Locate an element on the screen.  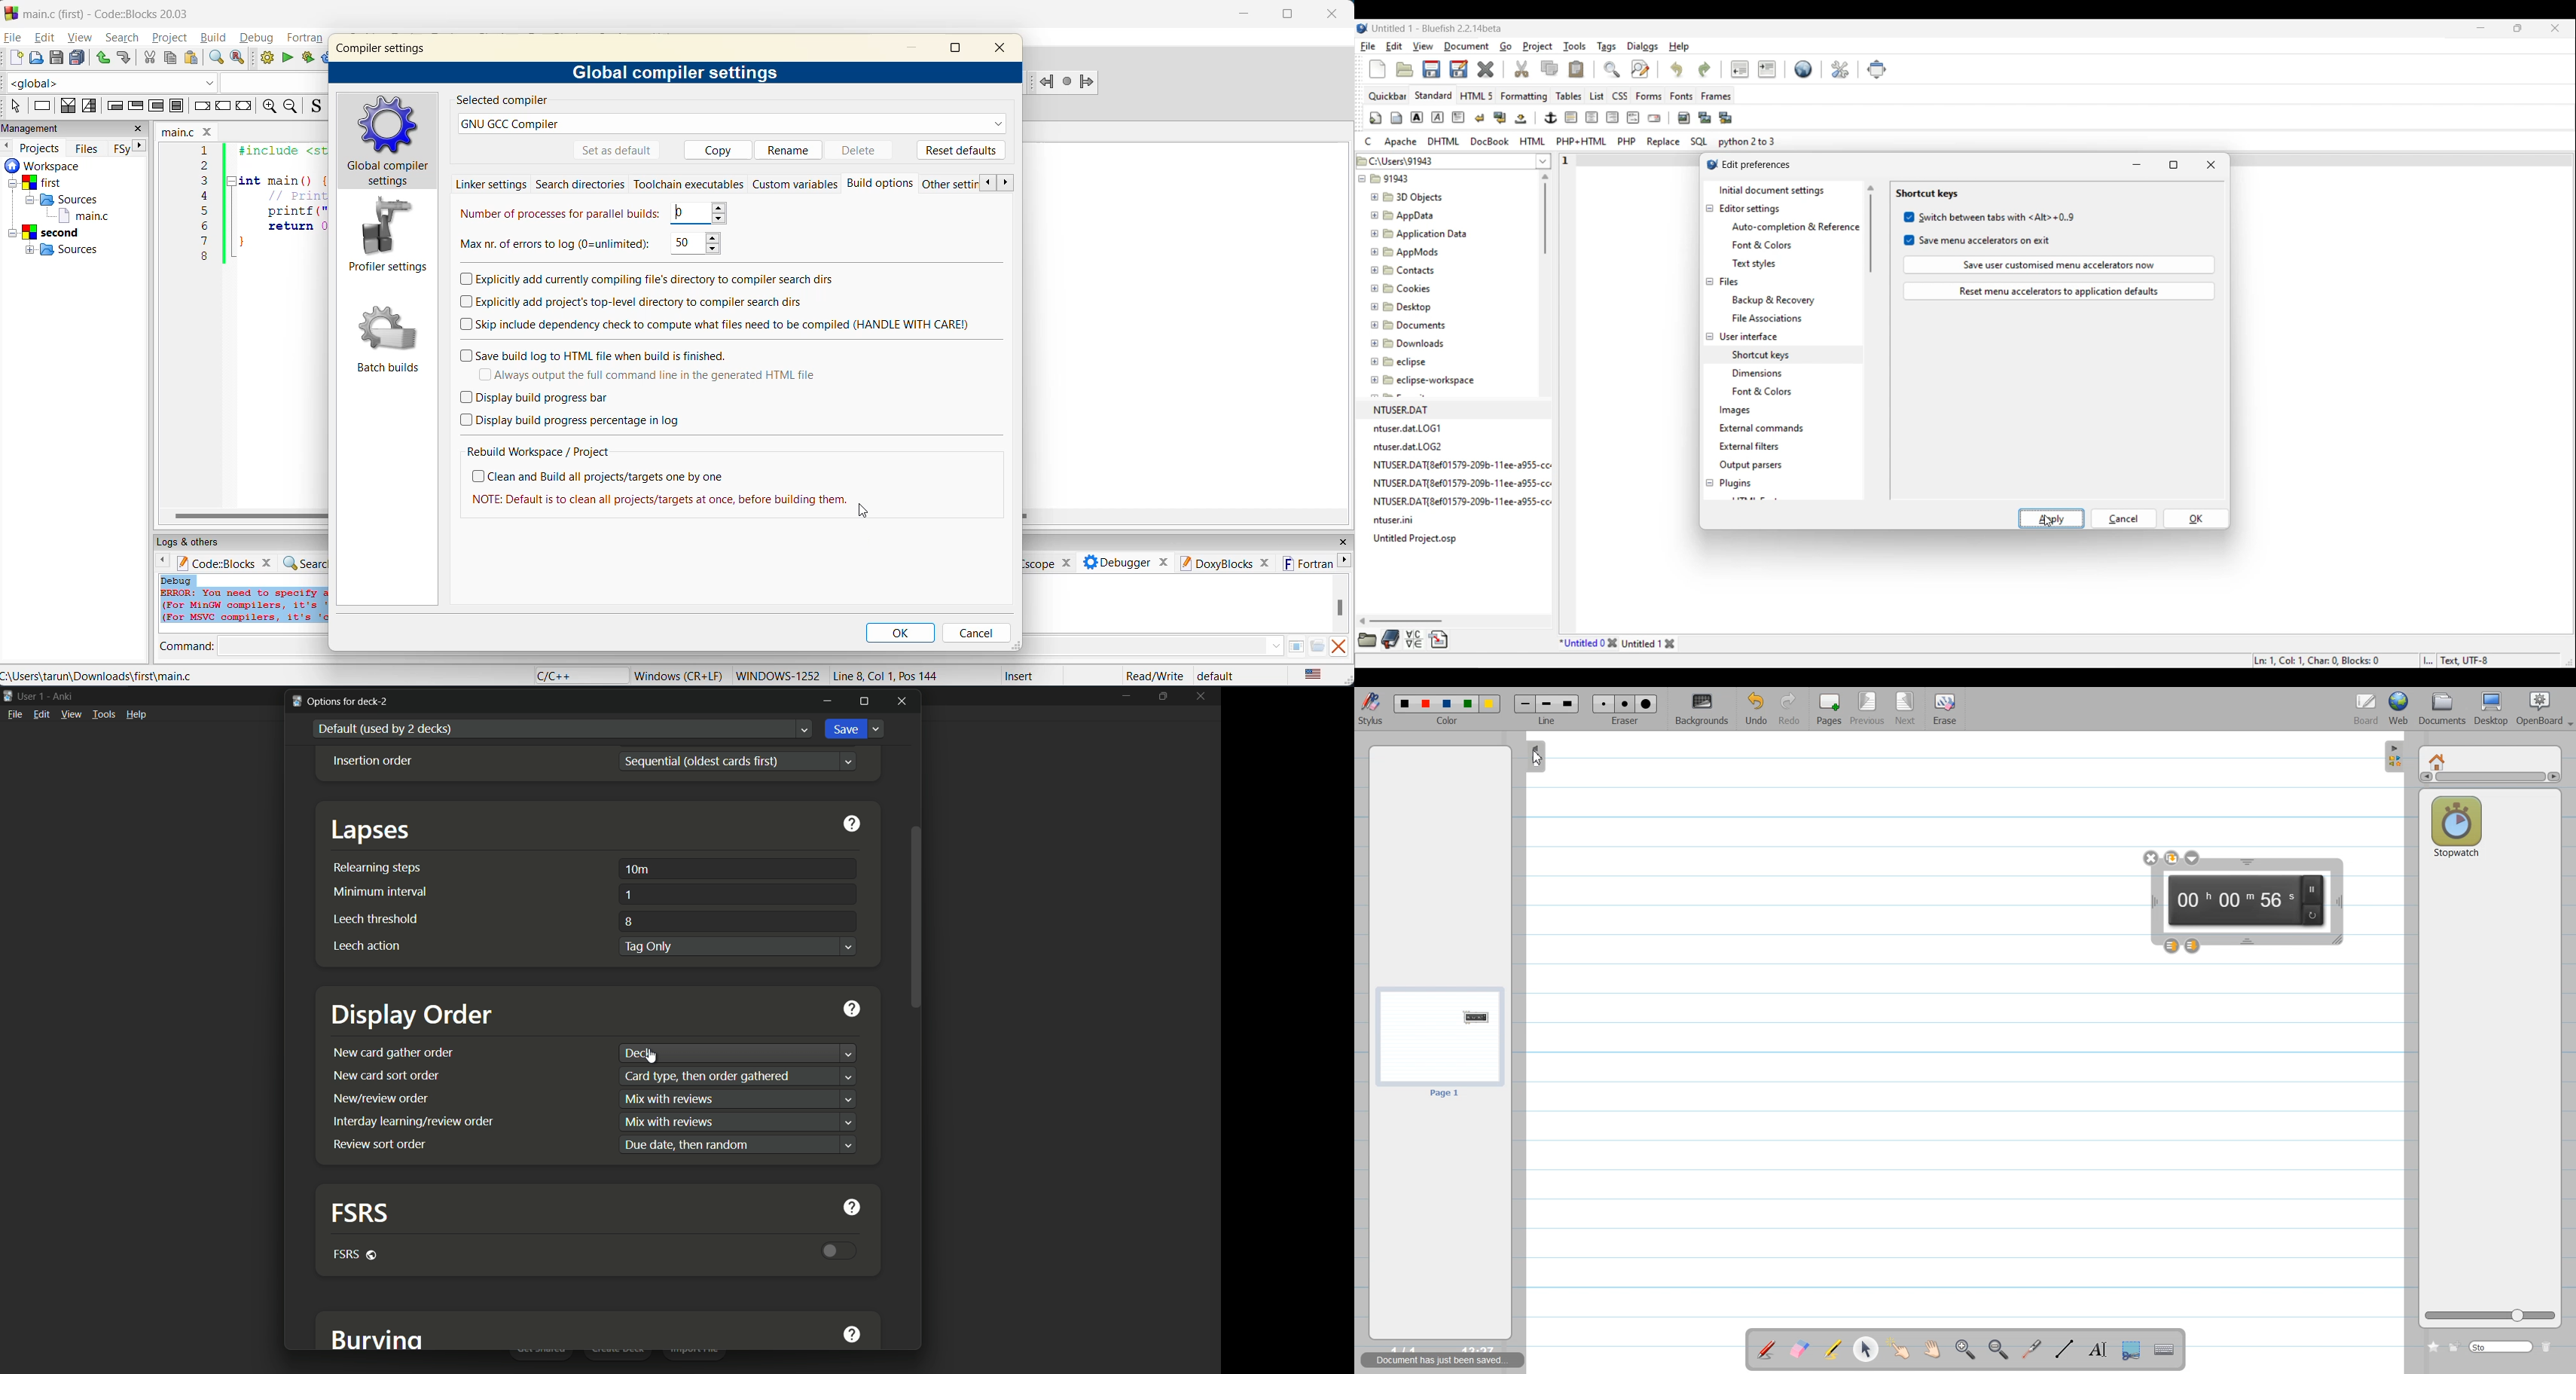
app icon is located at coordinates (8, 695).